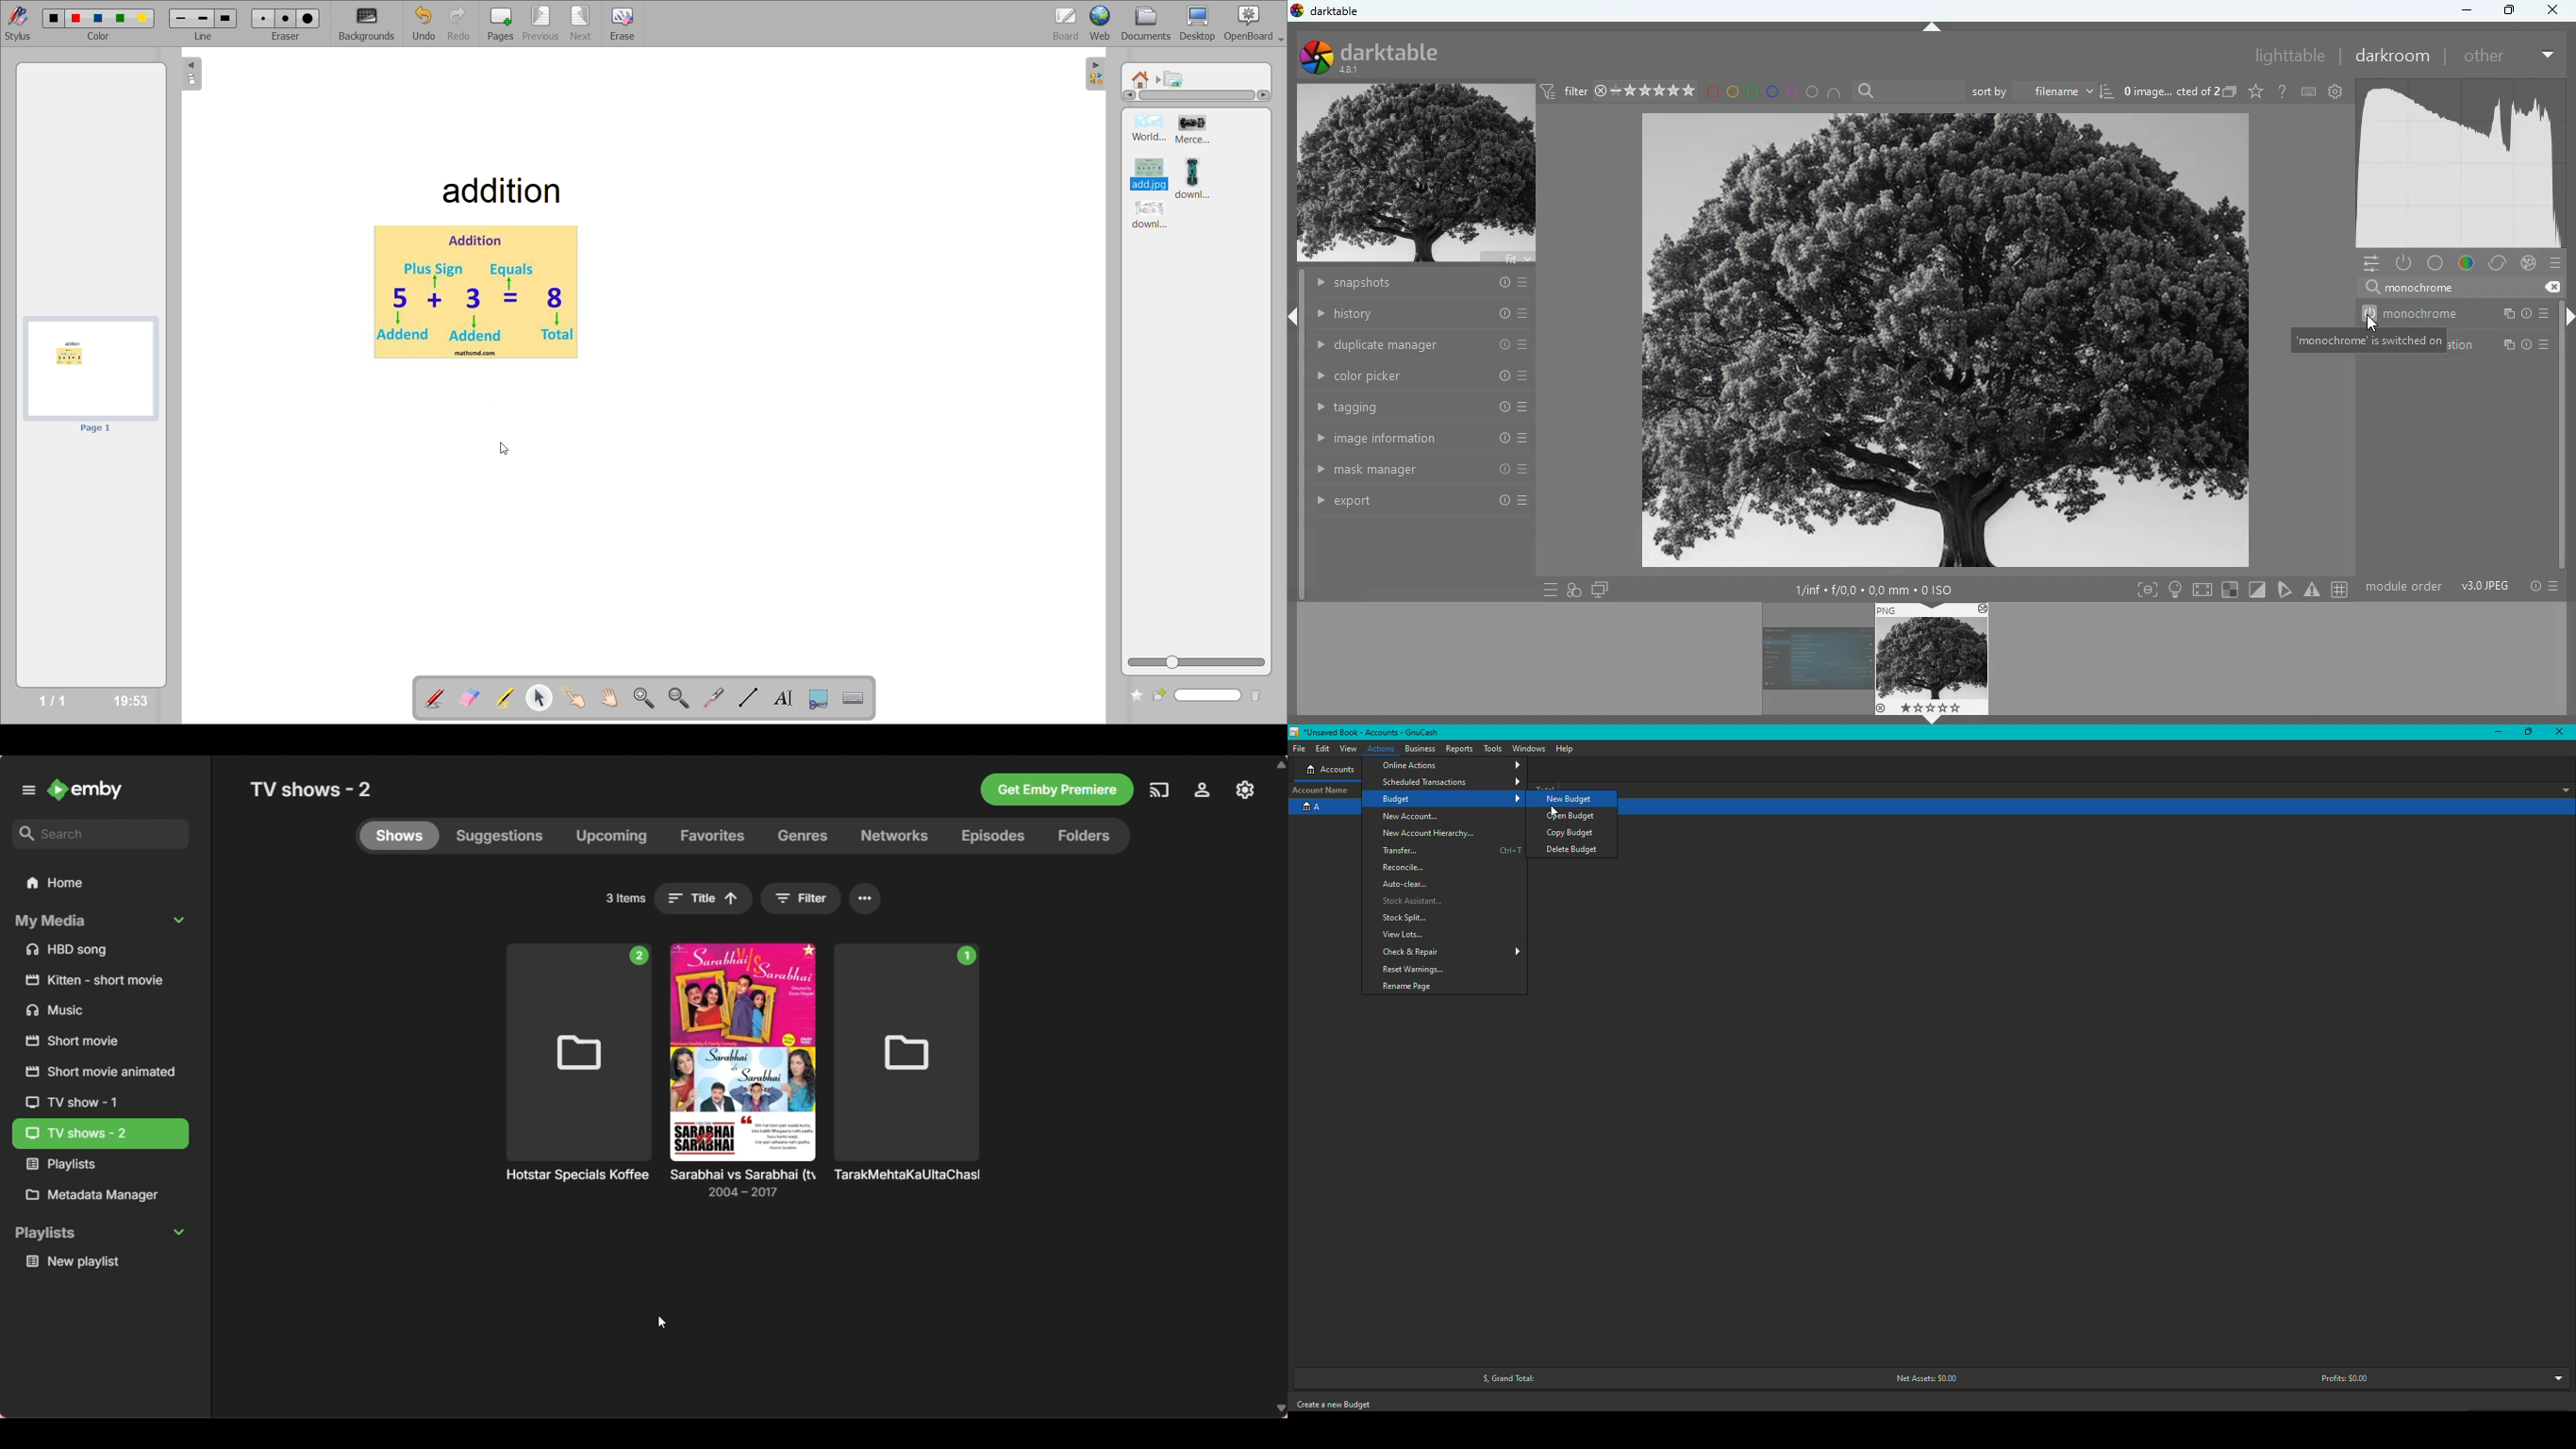  I want to click on board, so click(1067, 24).